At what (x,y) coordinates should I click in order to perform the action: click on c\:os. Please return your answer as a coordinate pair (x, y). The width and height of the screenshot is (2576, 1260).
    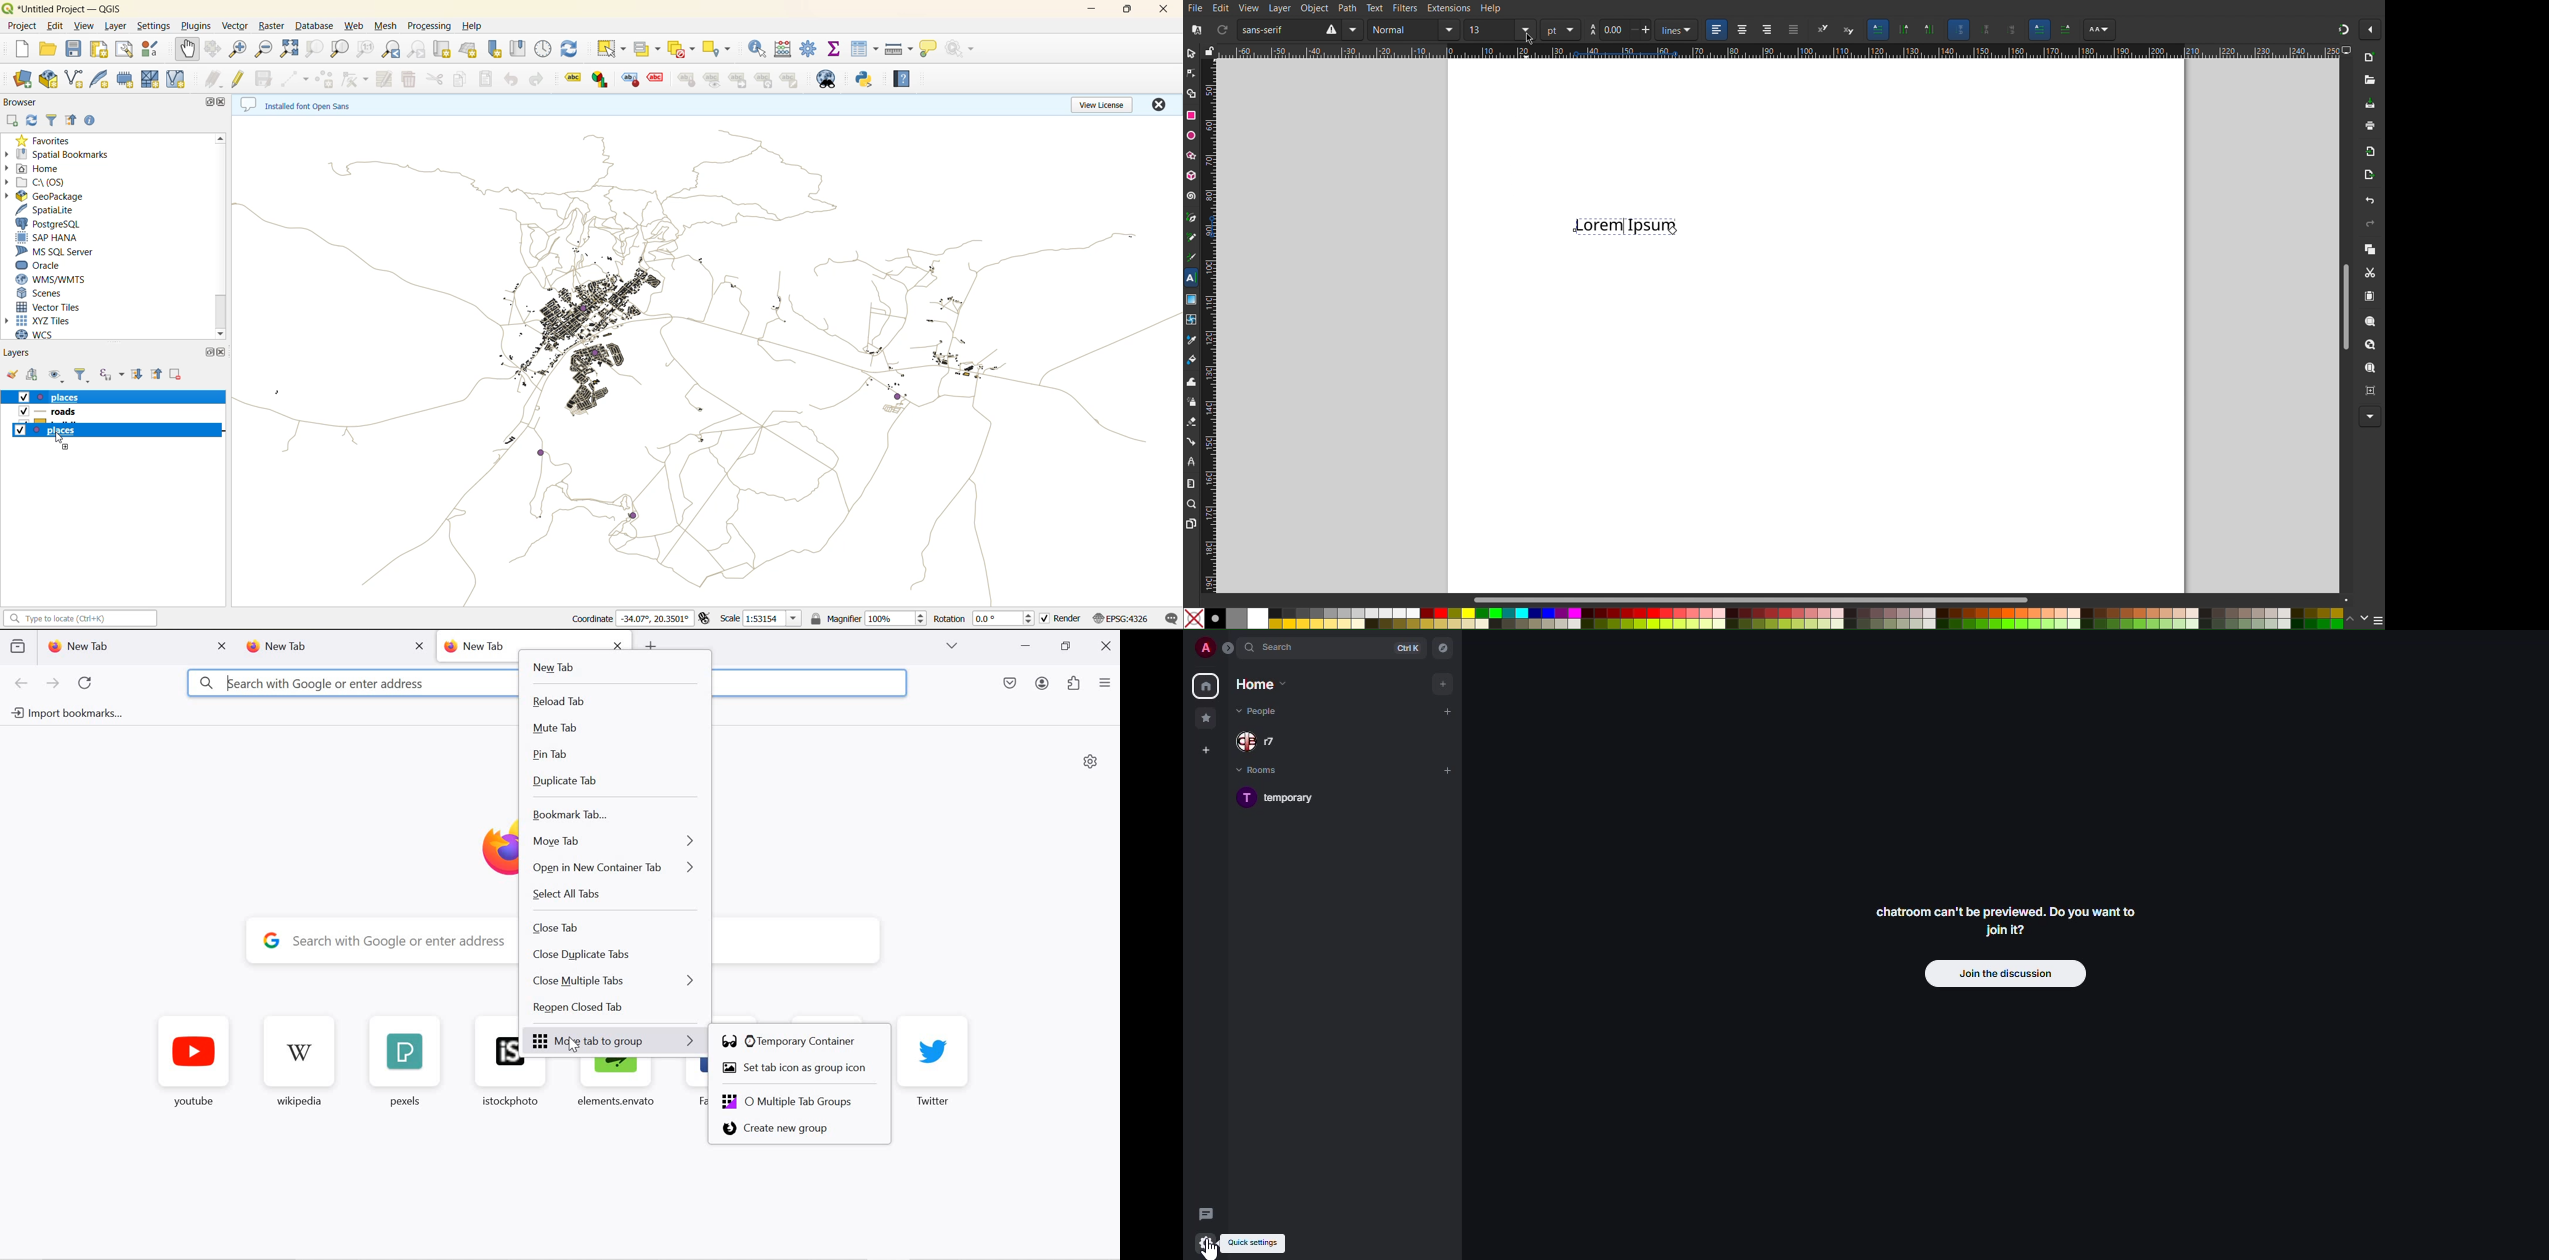
    Looking at the image, I should click on (52, 181).